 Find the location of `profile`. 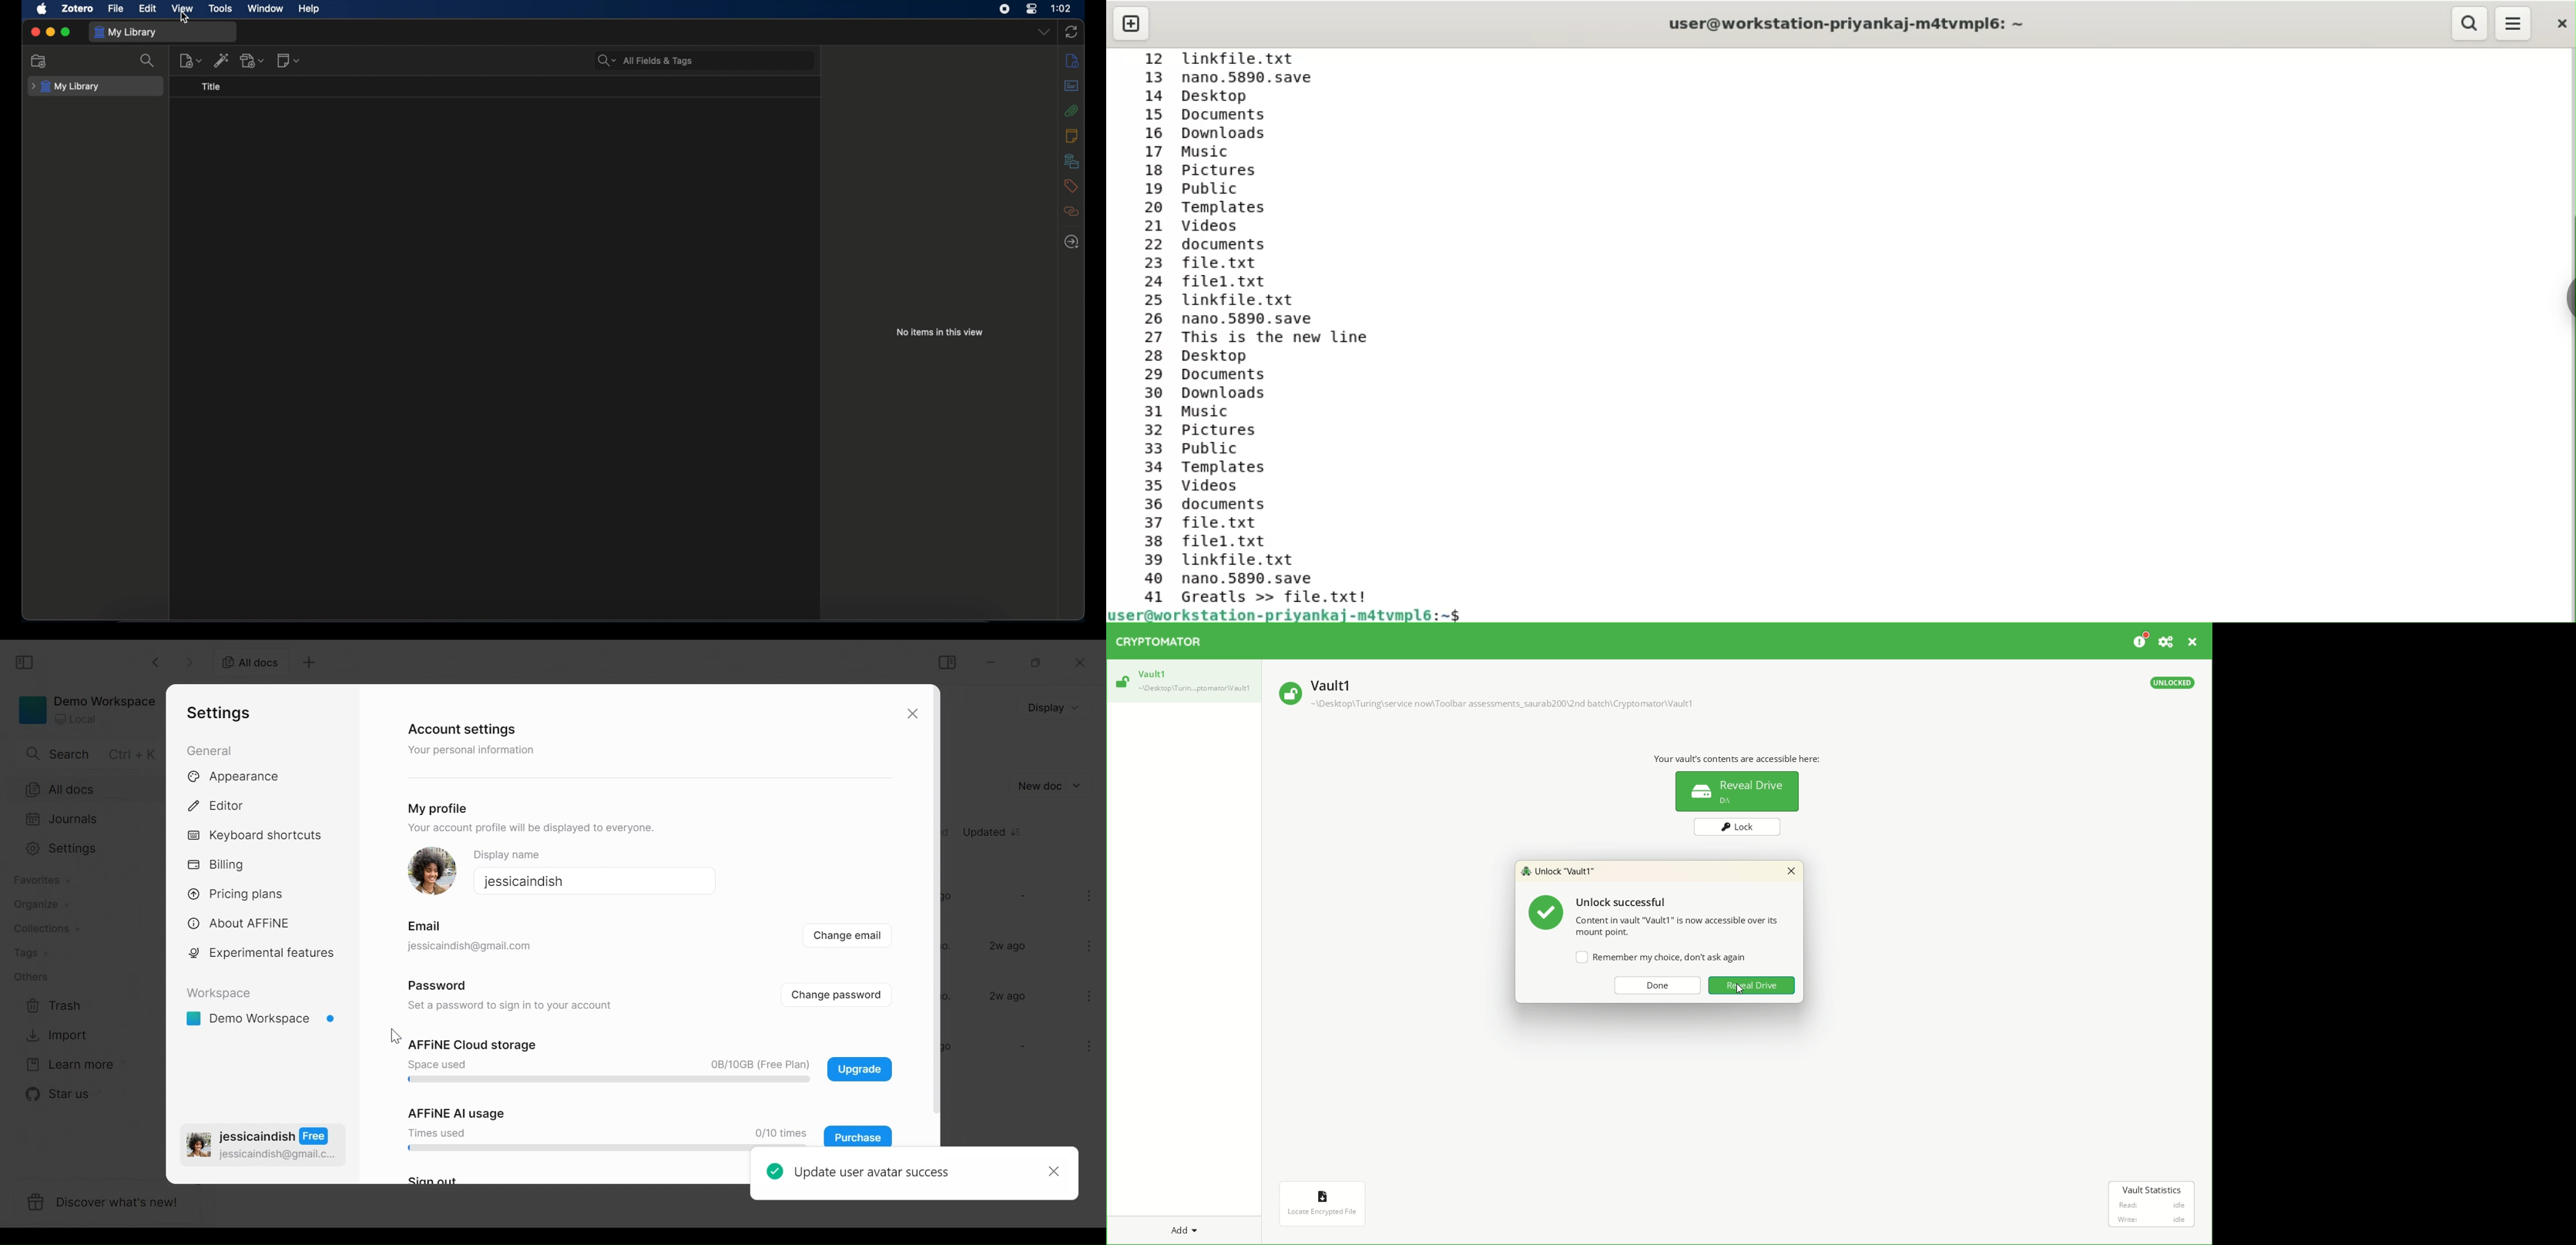

profile is located at coordinates (199, 1147).